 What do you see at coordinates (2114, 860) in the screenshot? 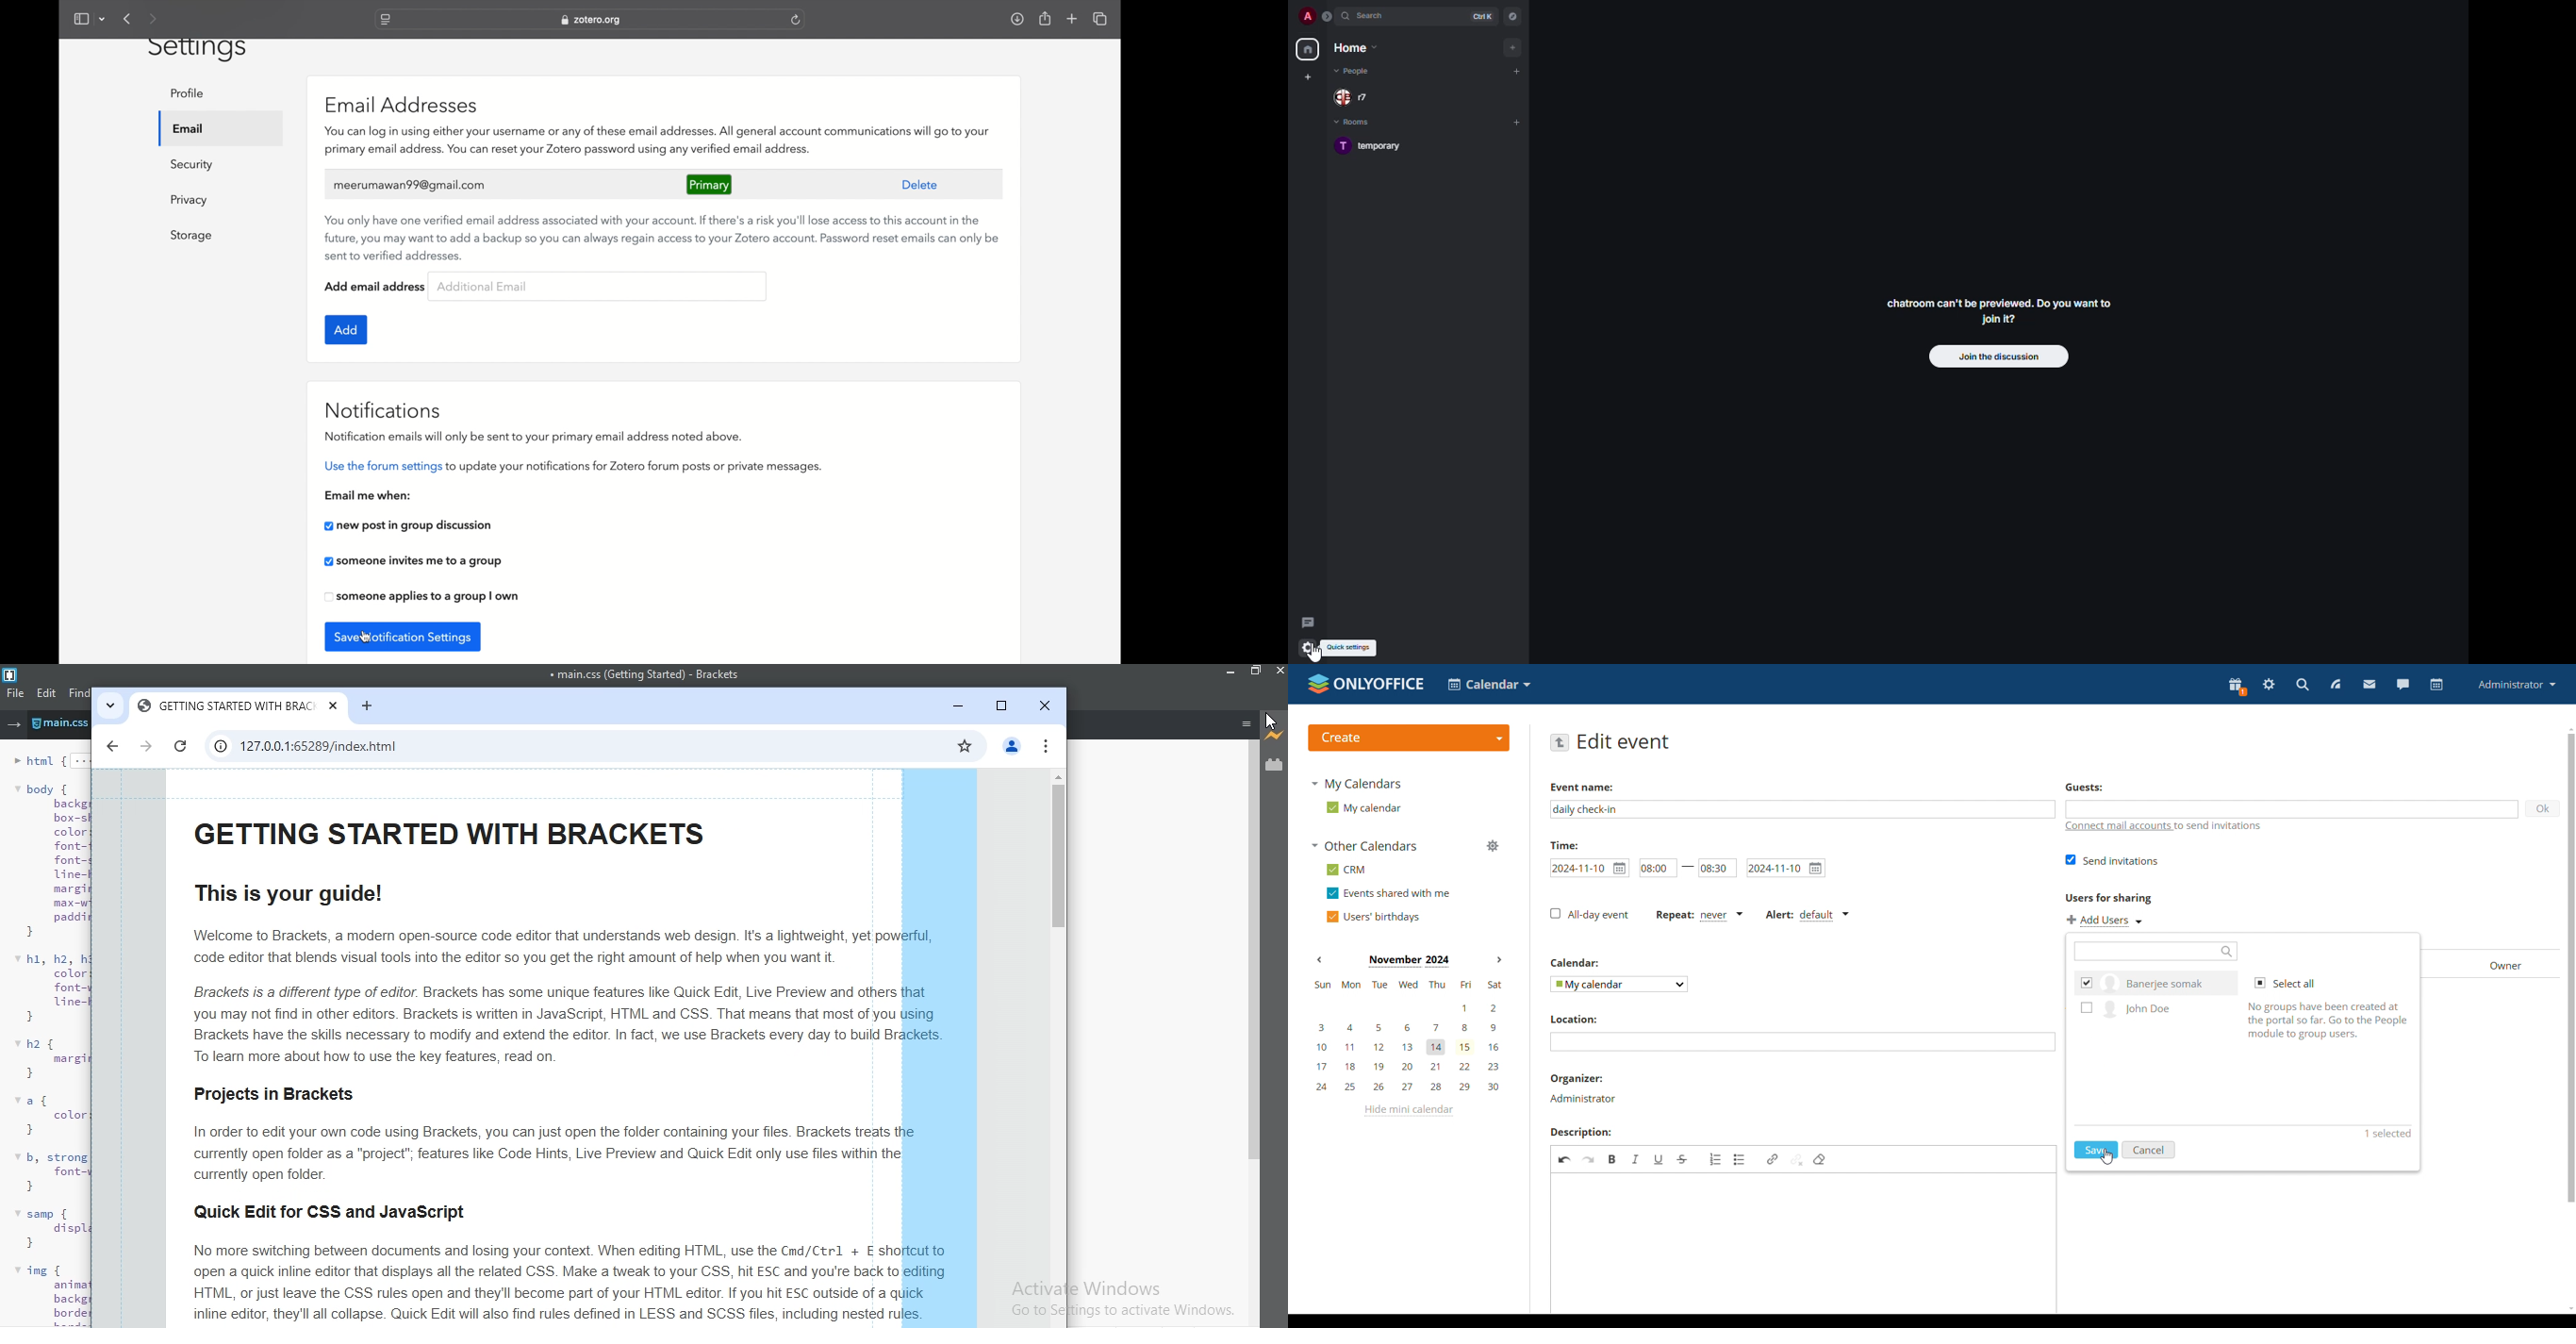
I see `send invitation` at bounding box center [2114, 860].